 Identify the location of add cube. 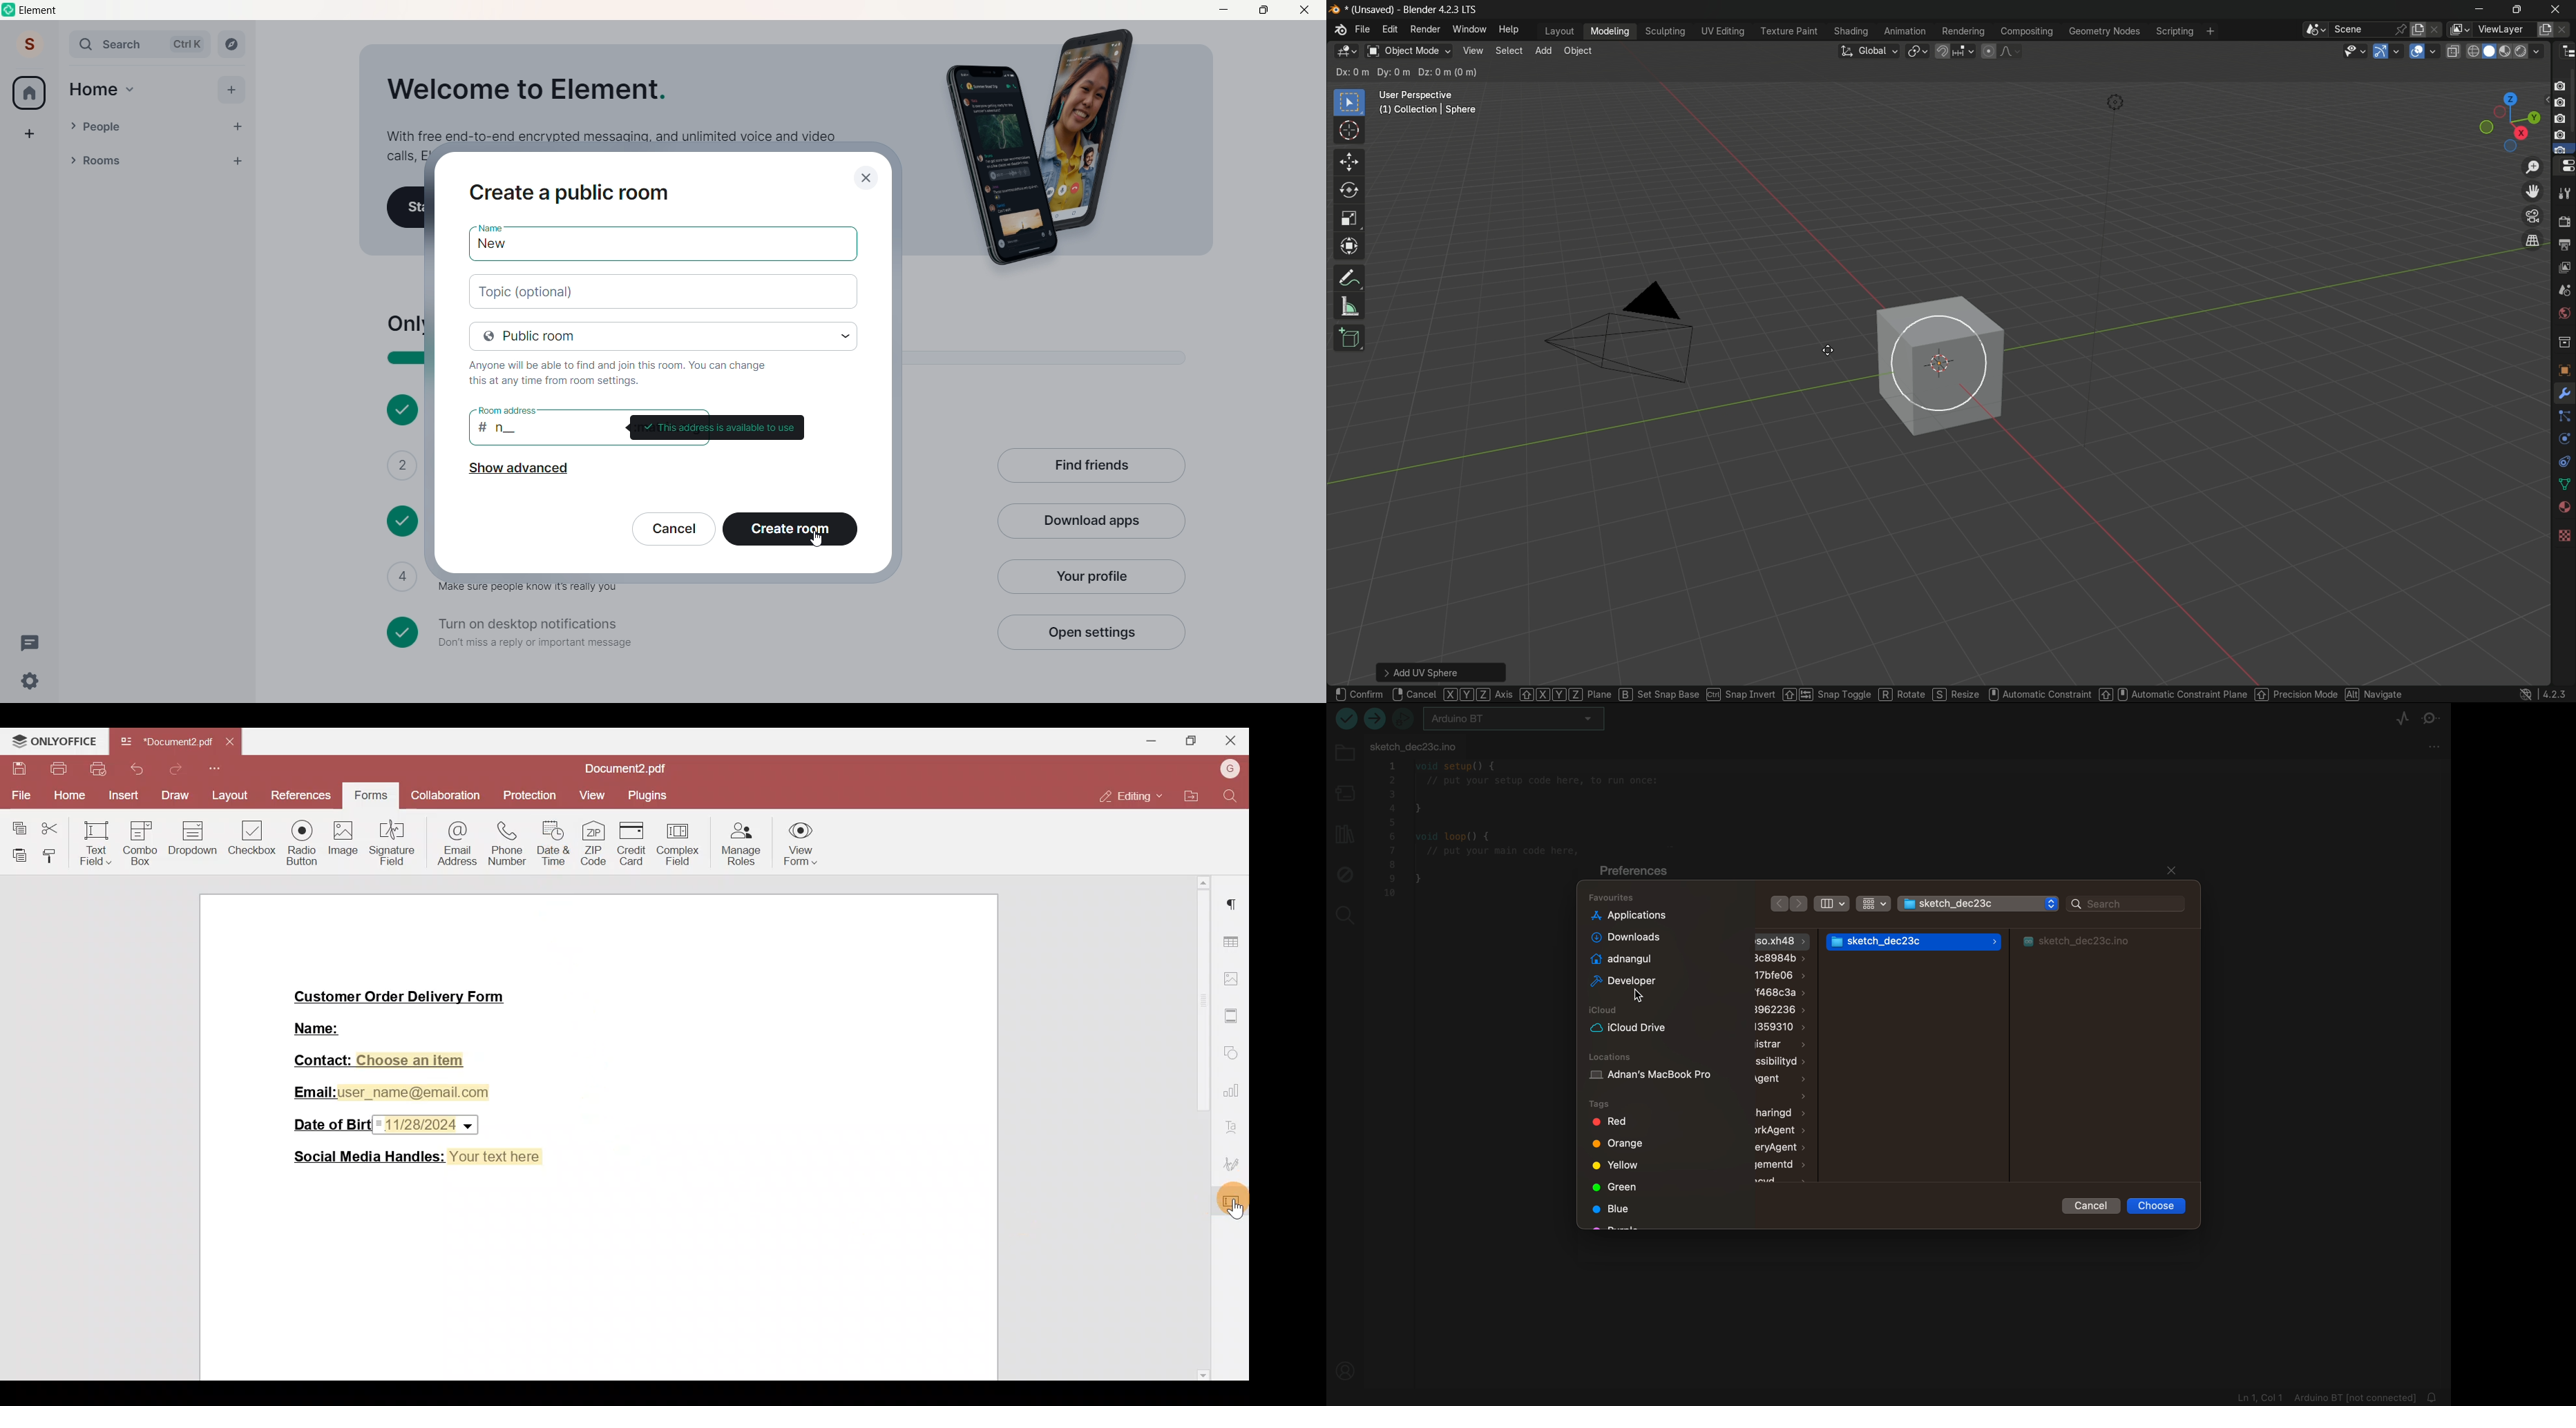
(1353, 338).